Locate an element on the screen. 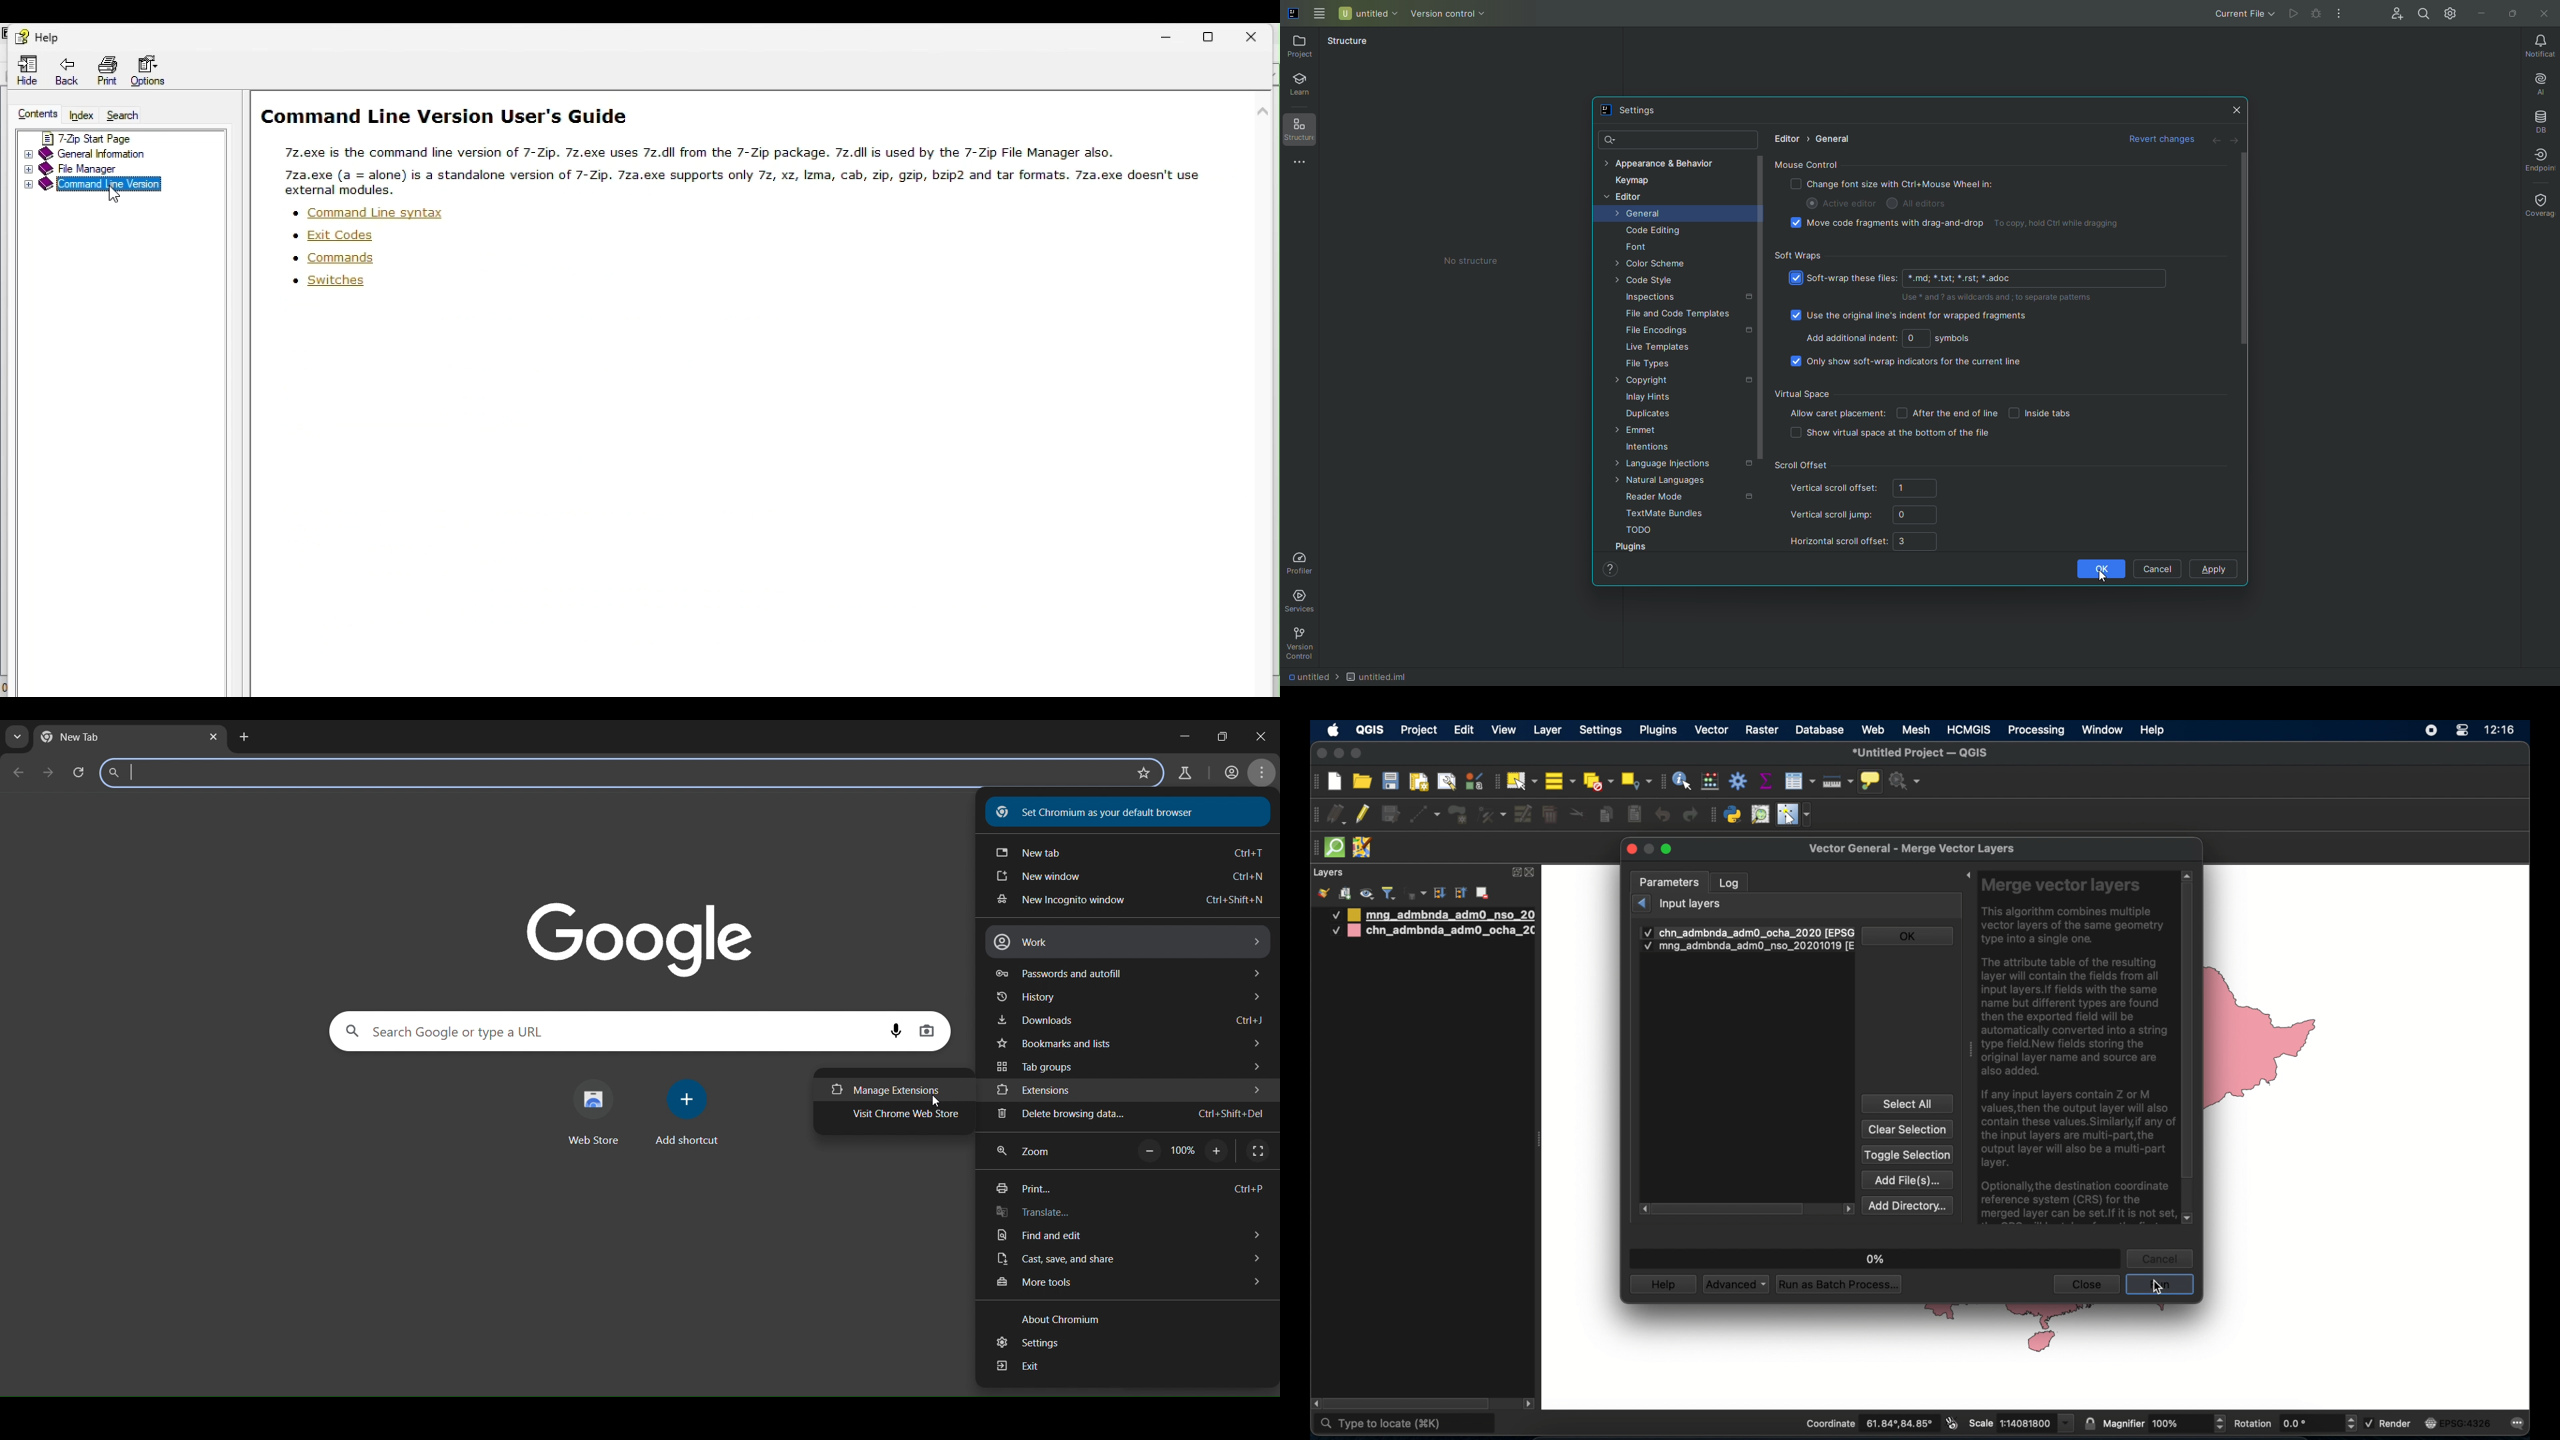  raster is located at coordinates (1762, 731).